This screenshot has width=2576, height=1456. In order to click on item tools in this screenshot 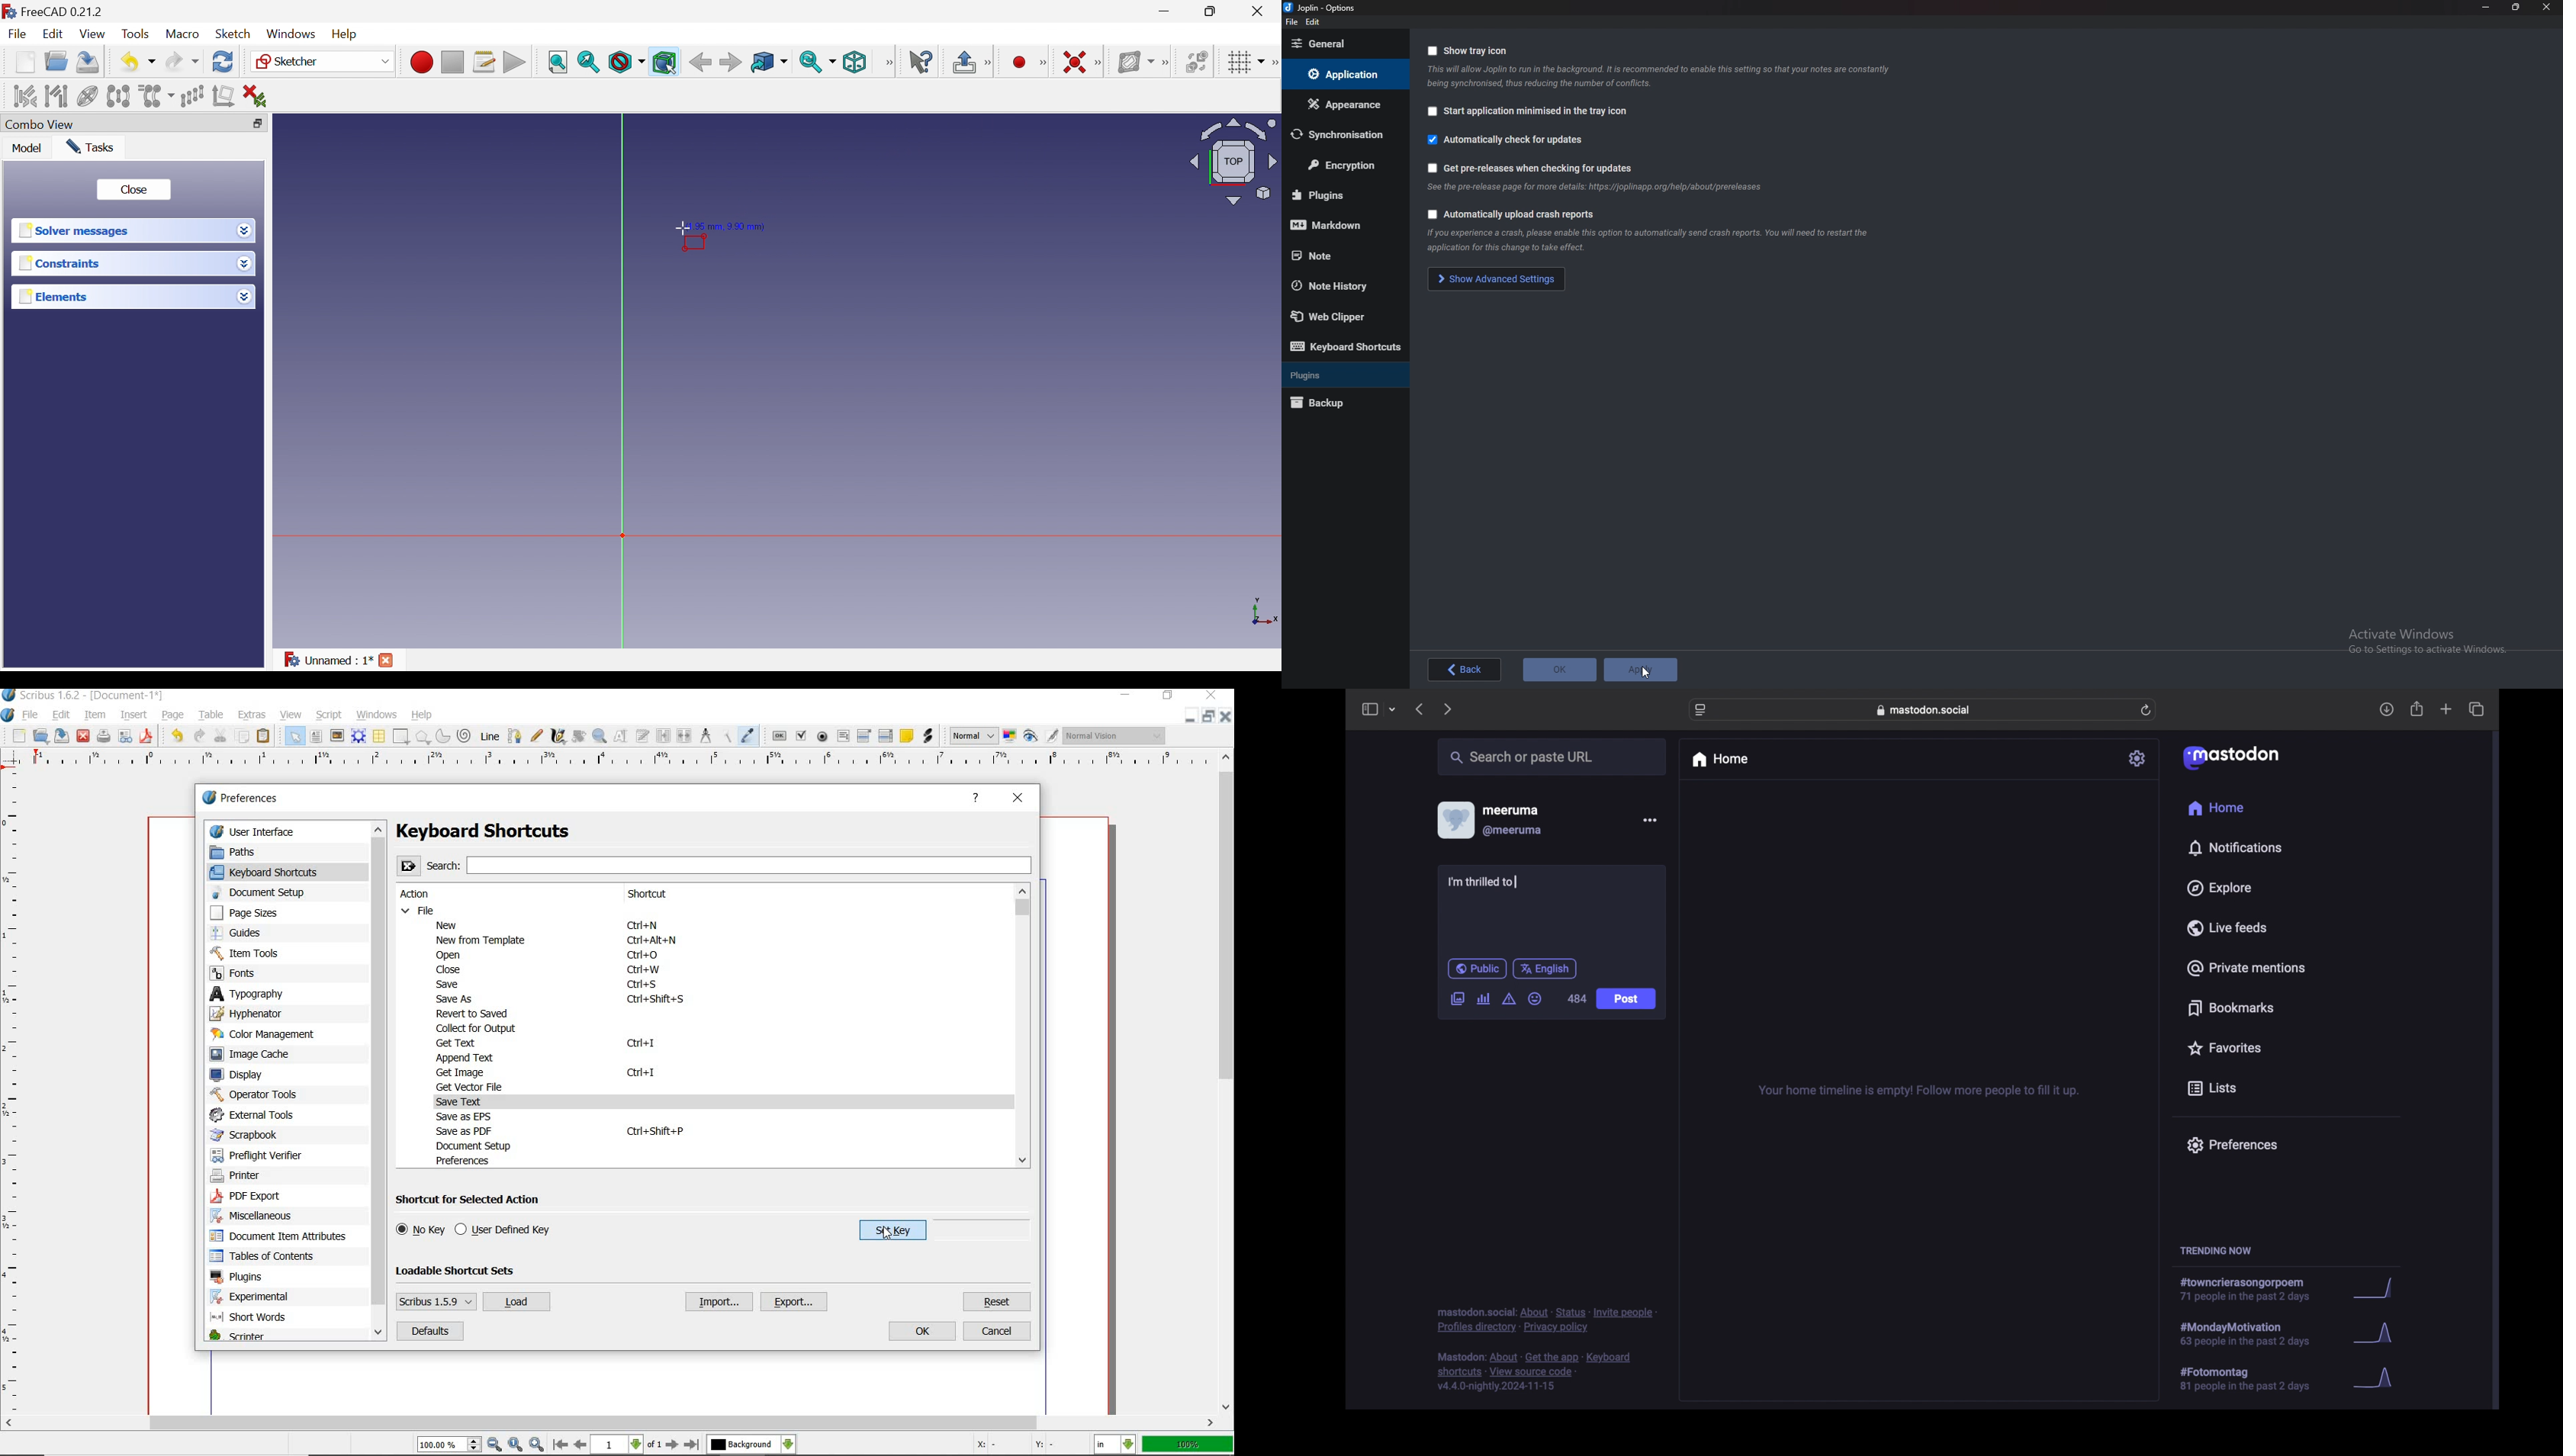, I will do `click(258, 953)`.